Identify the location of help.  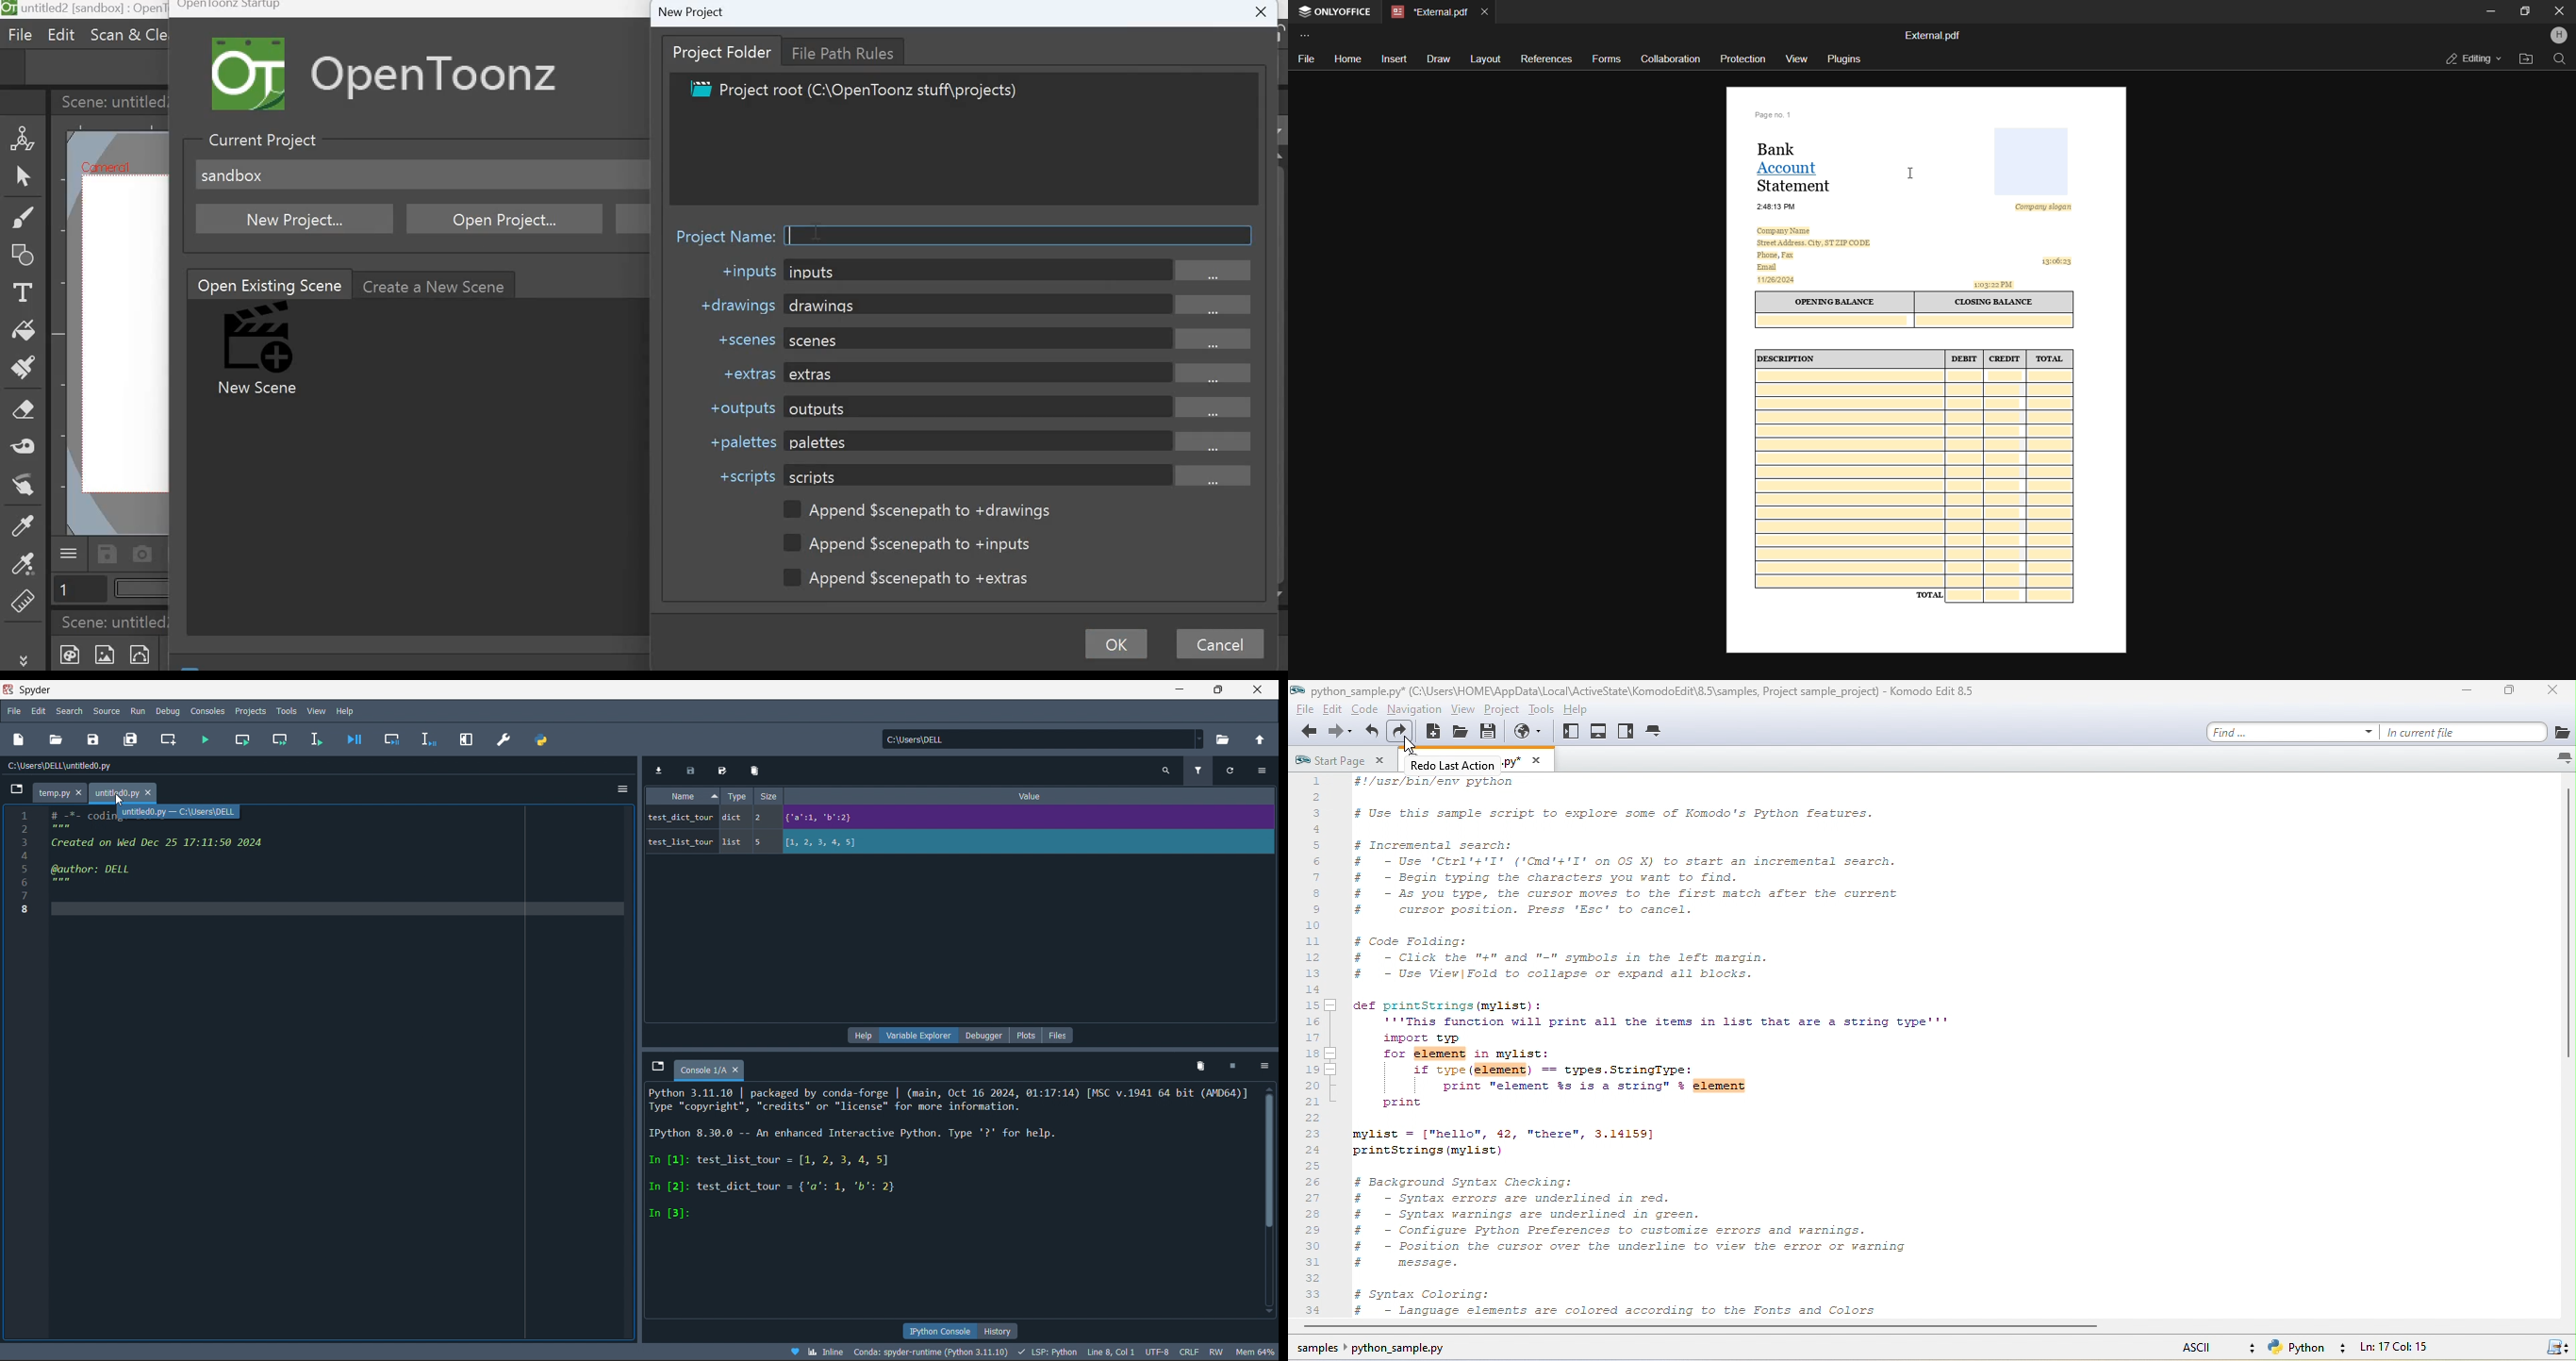
(344, 710).